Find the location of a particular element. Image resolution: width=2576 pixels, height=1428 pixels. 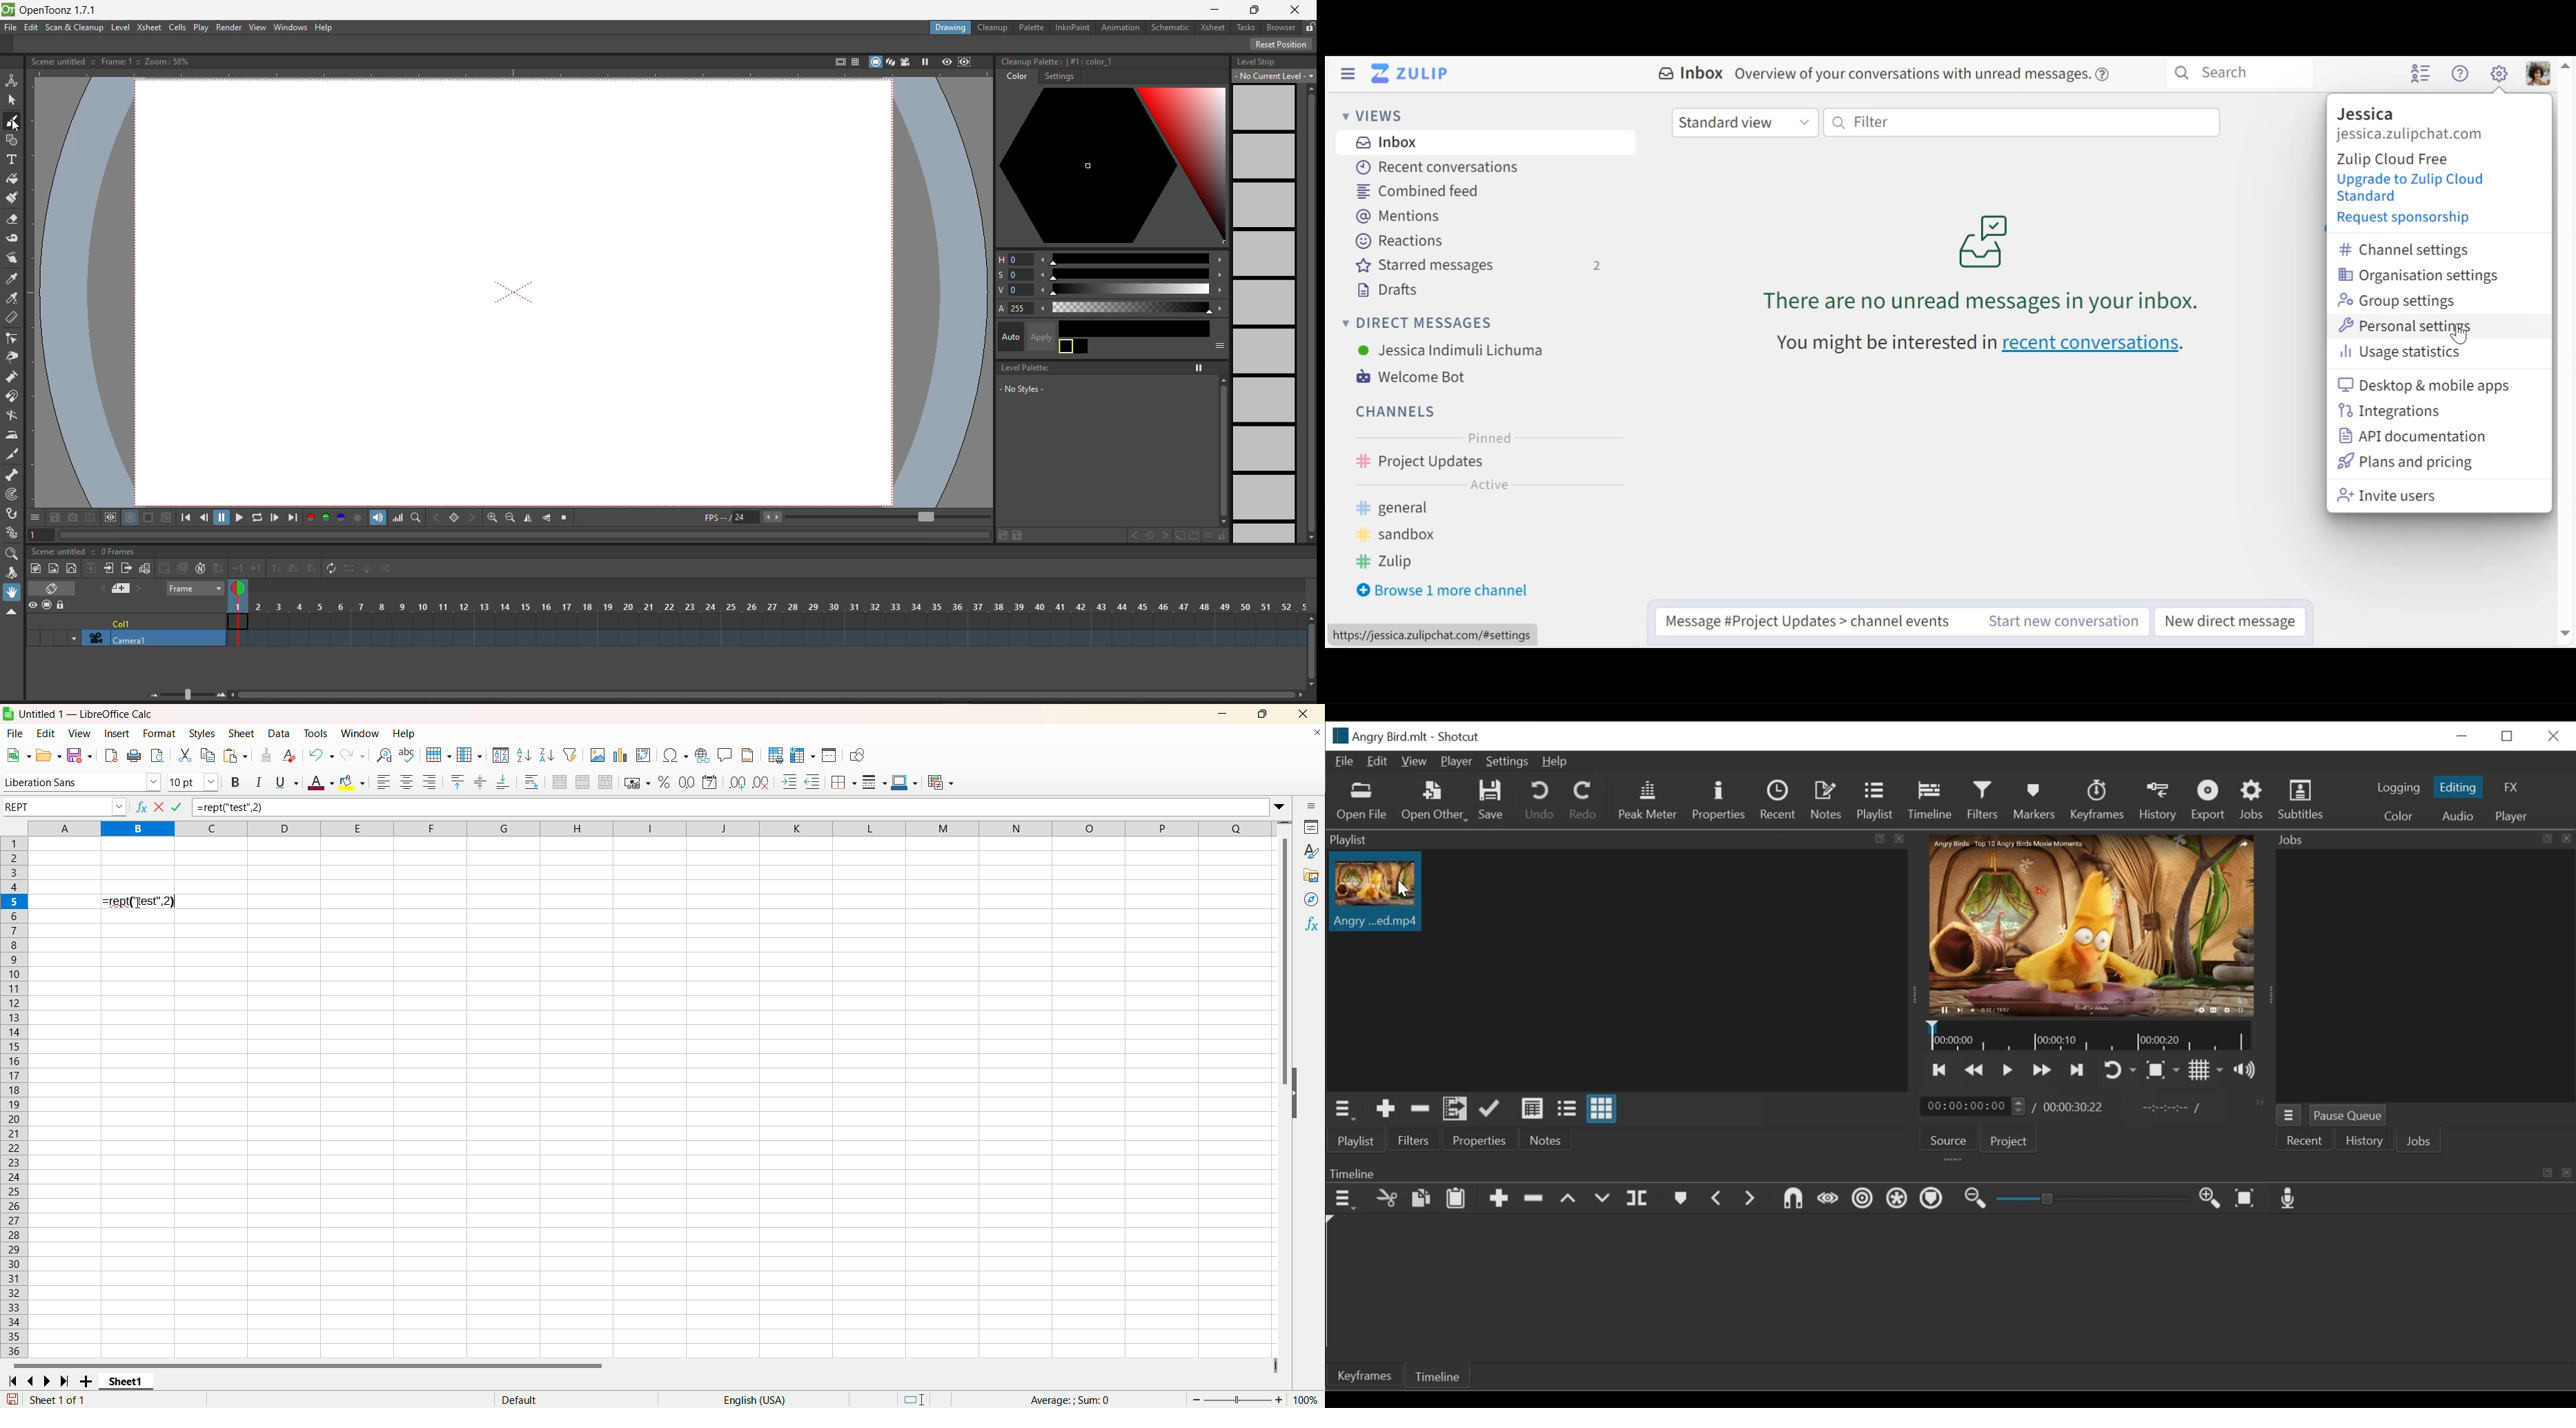

snap is located at coordinates (1793, 1198).